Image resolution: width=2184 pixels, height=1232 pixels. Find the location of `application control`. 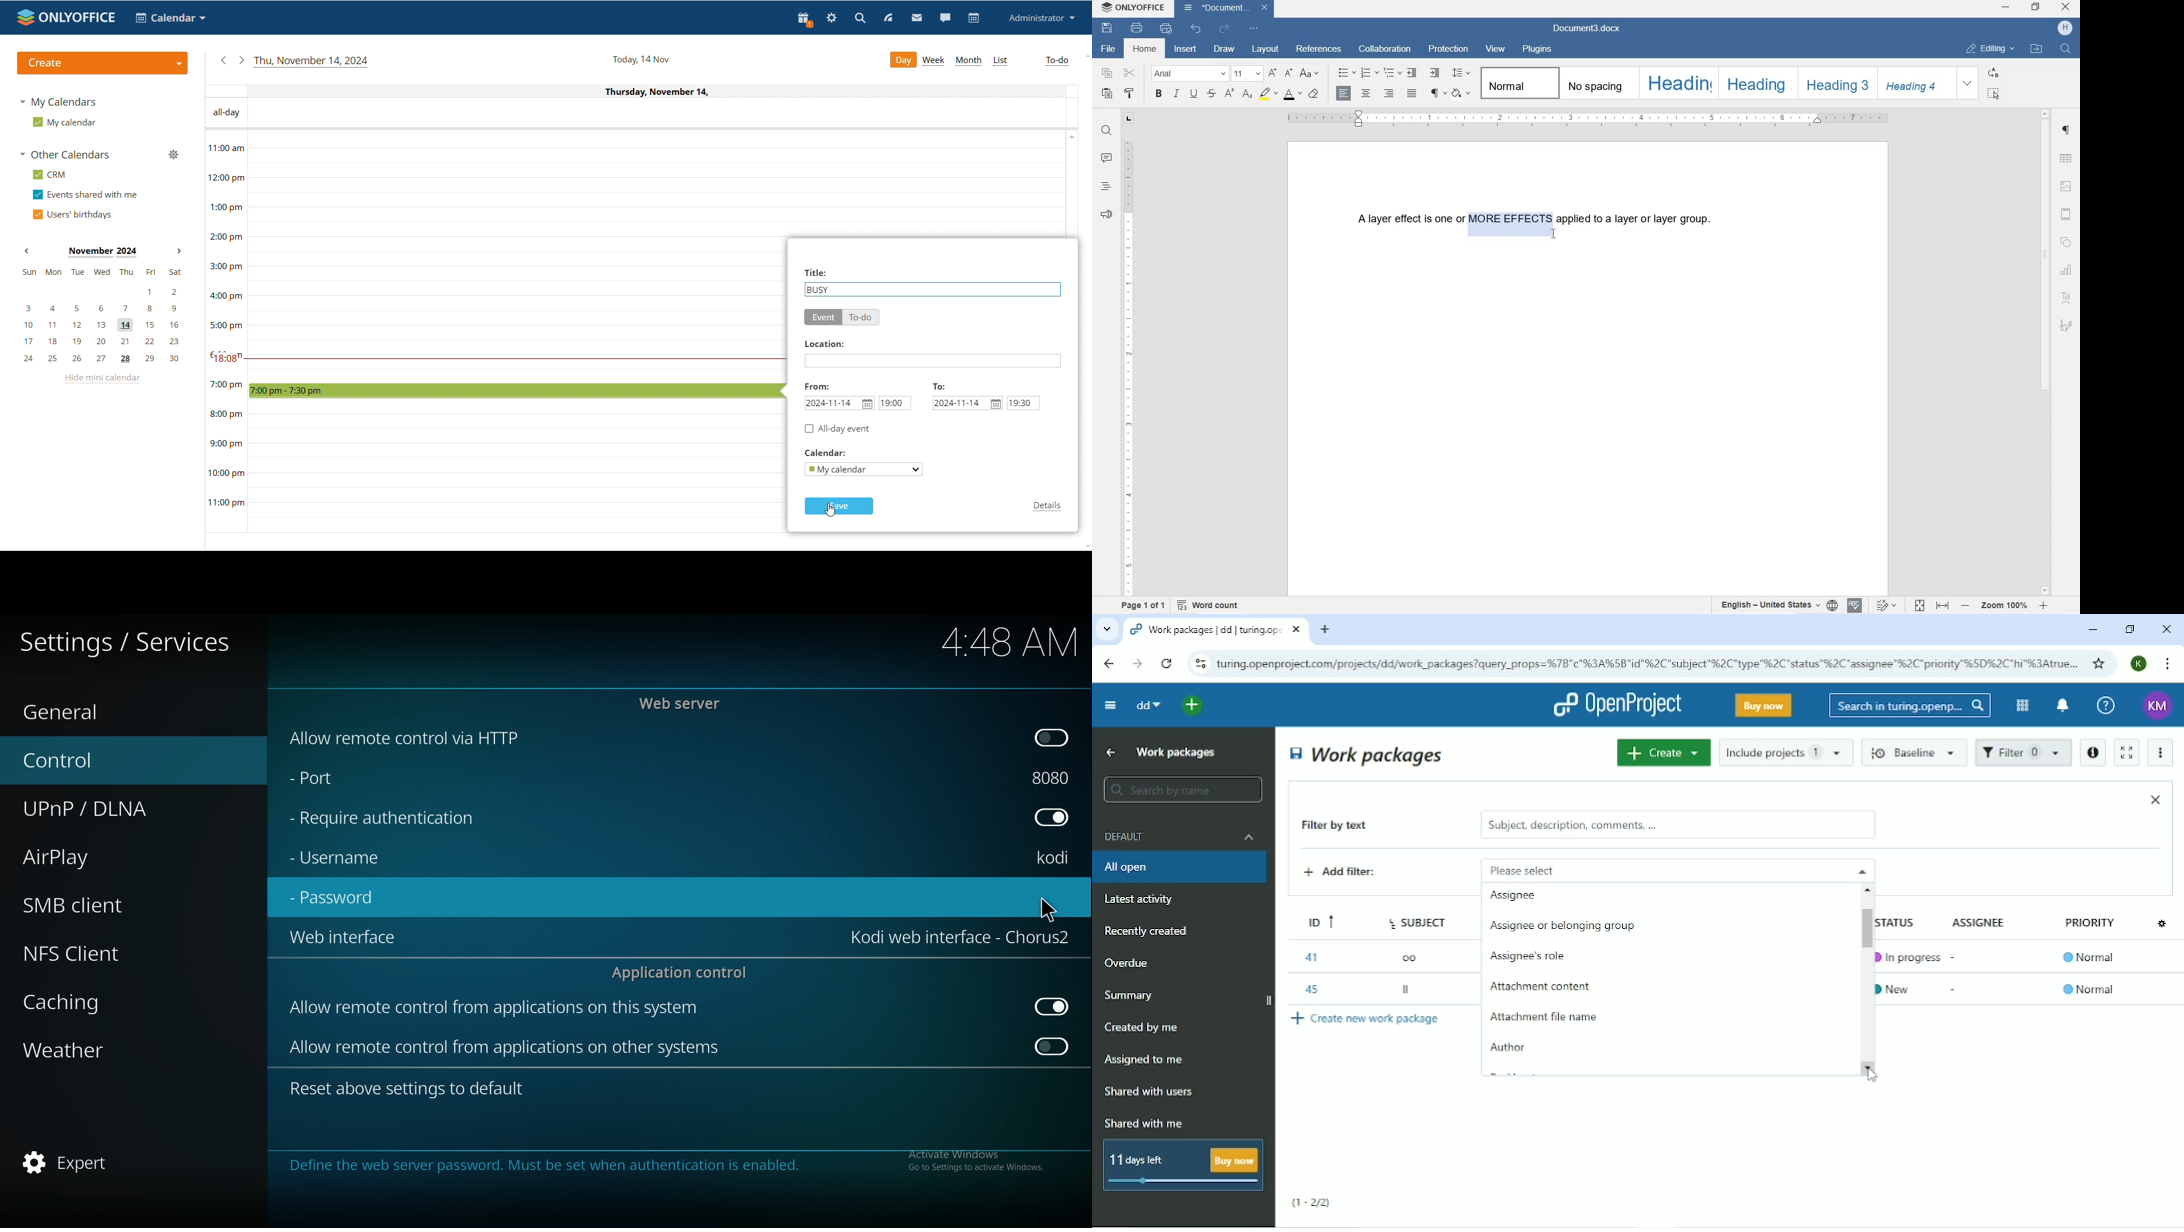

application control is located at coordinates (684, 973).